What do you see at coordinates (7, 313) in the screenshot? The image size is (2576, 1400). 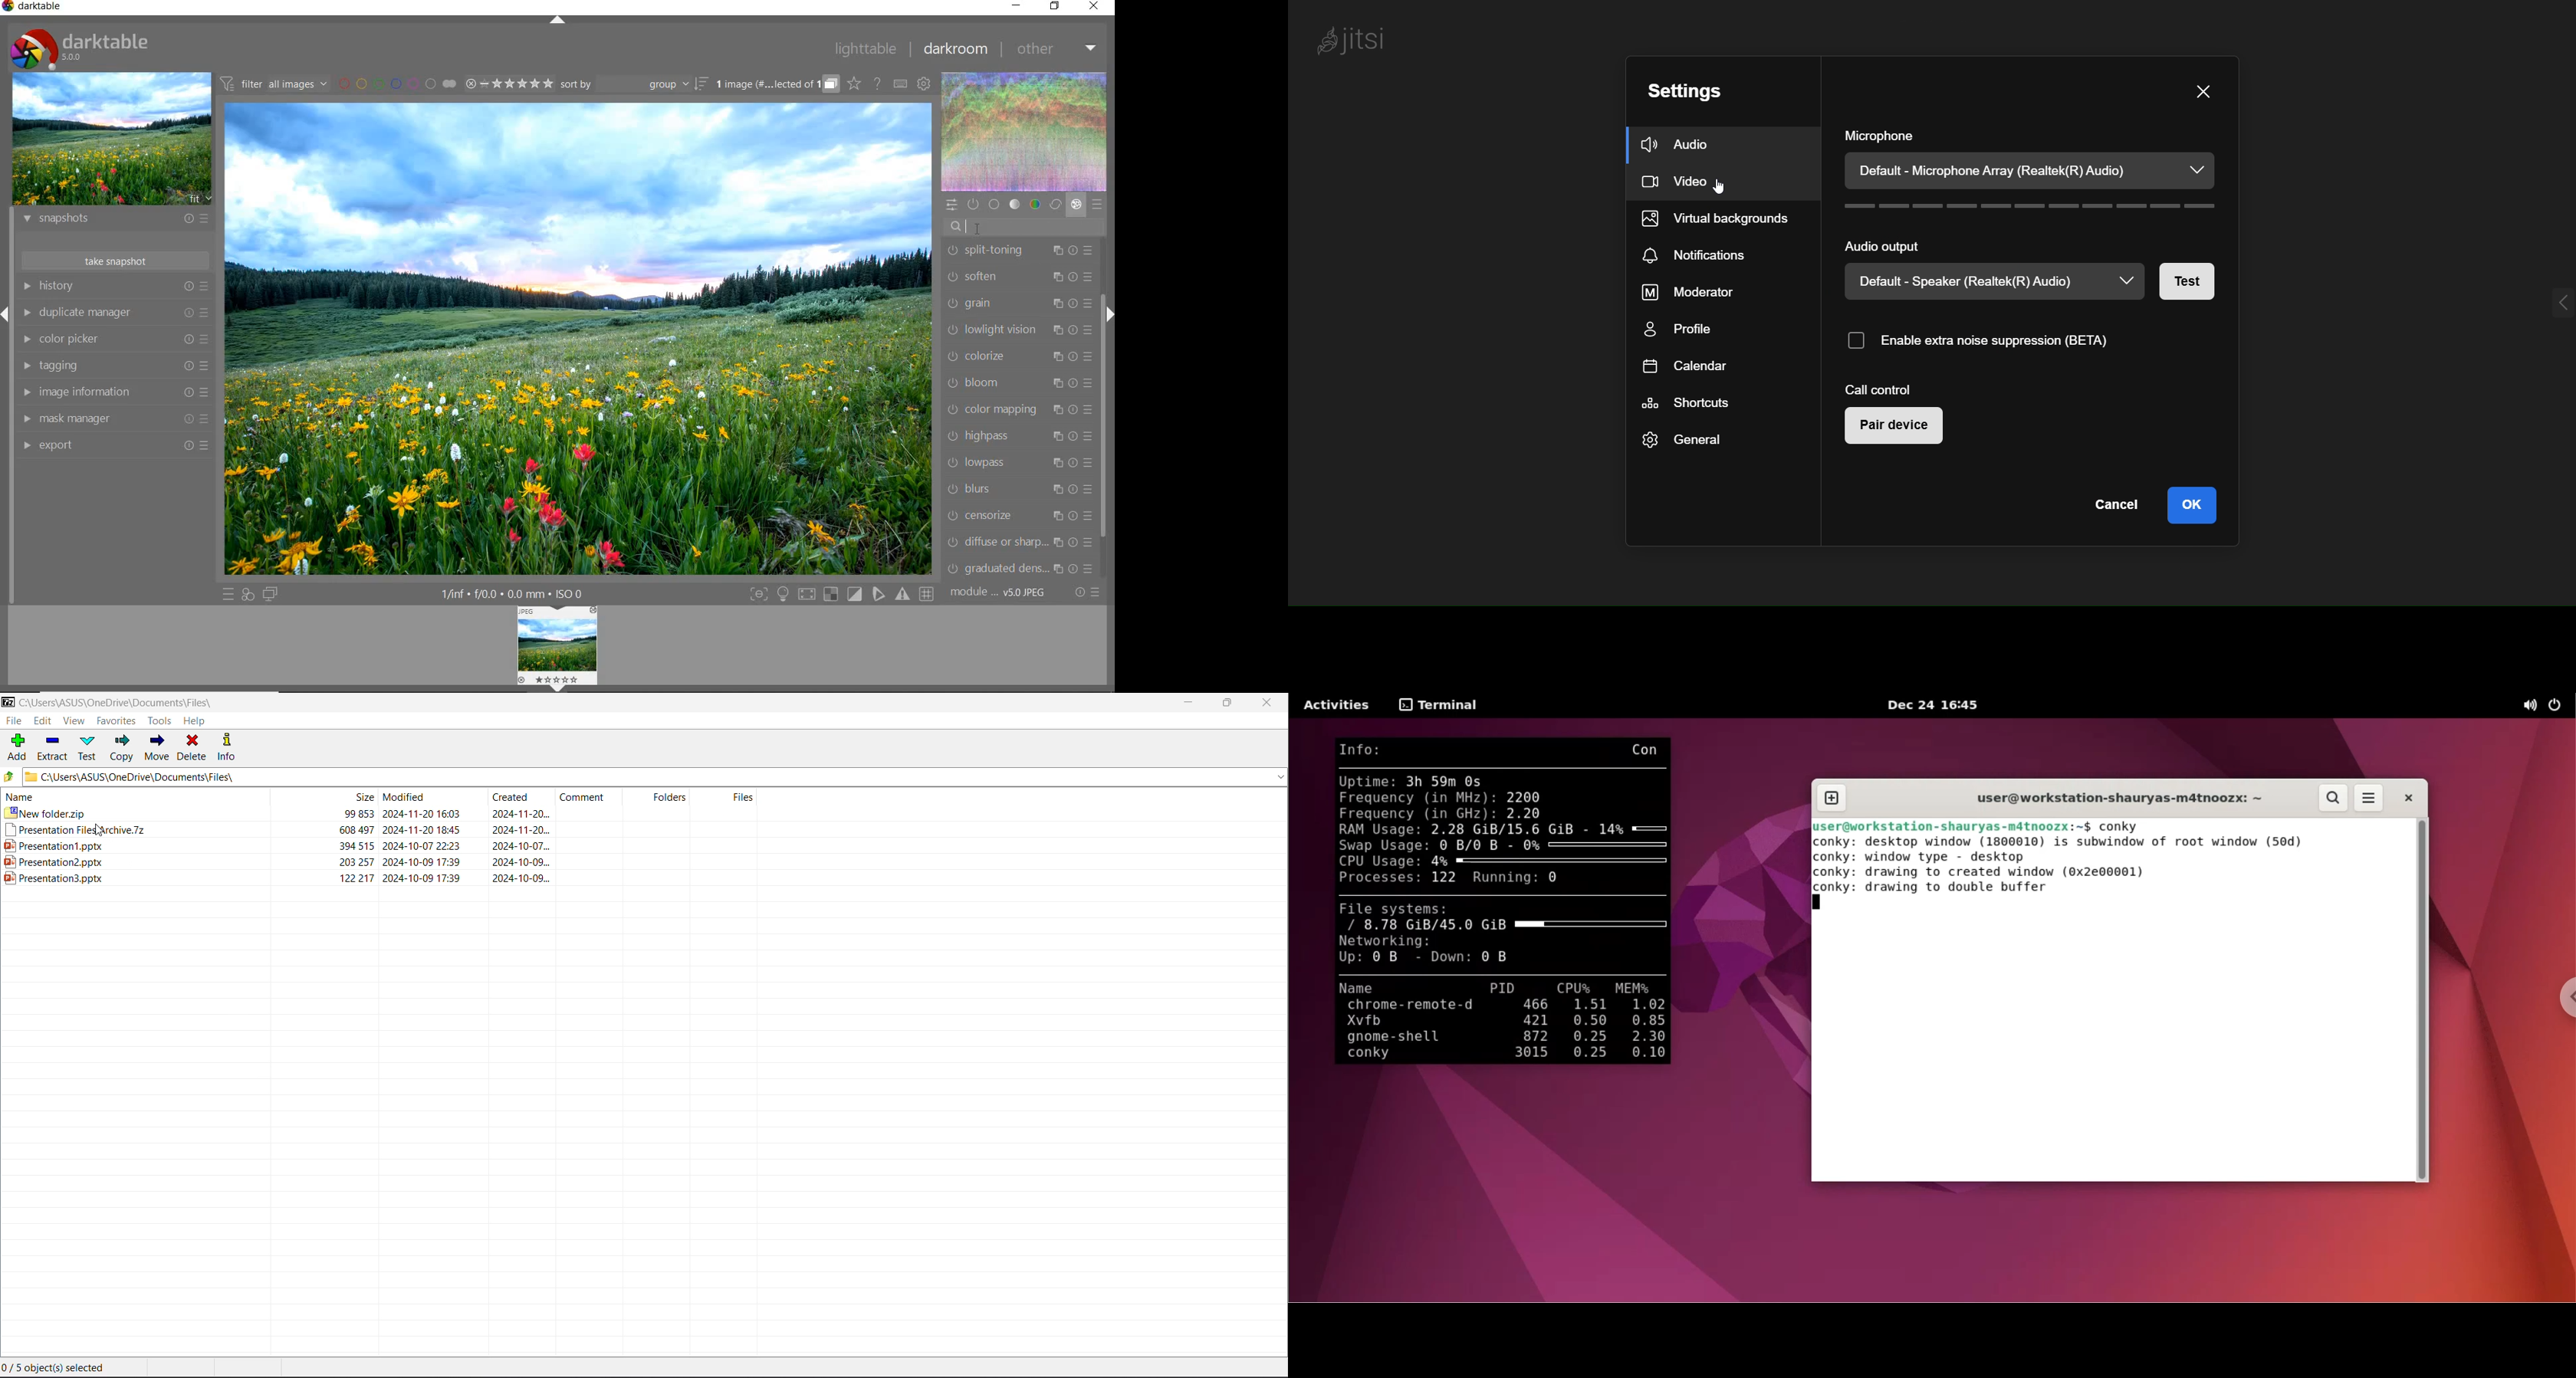 I see `Expand / Collapse` at bounding box center [7, 313].